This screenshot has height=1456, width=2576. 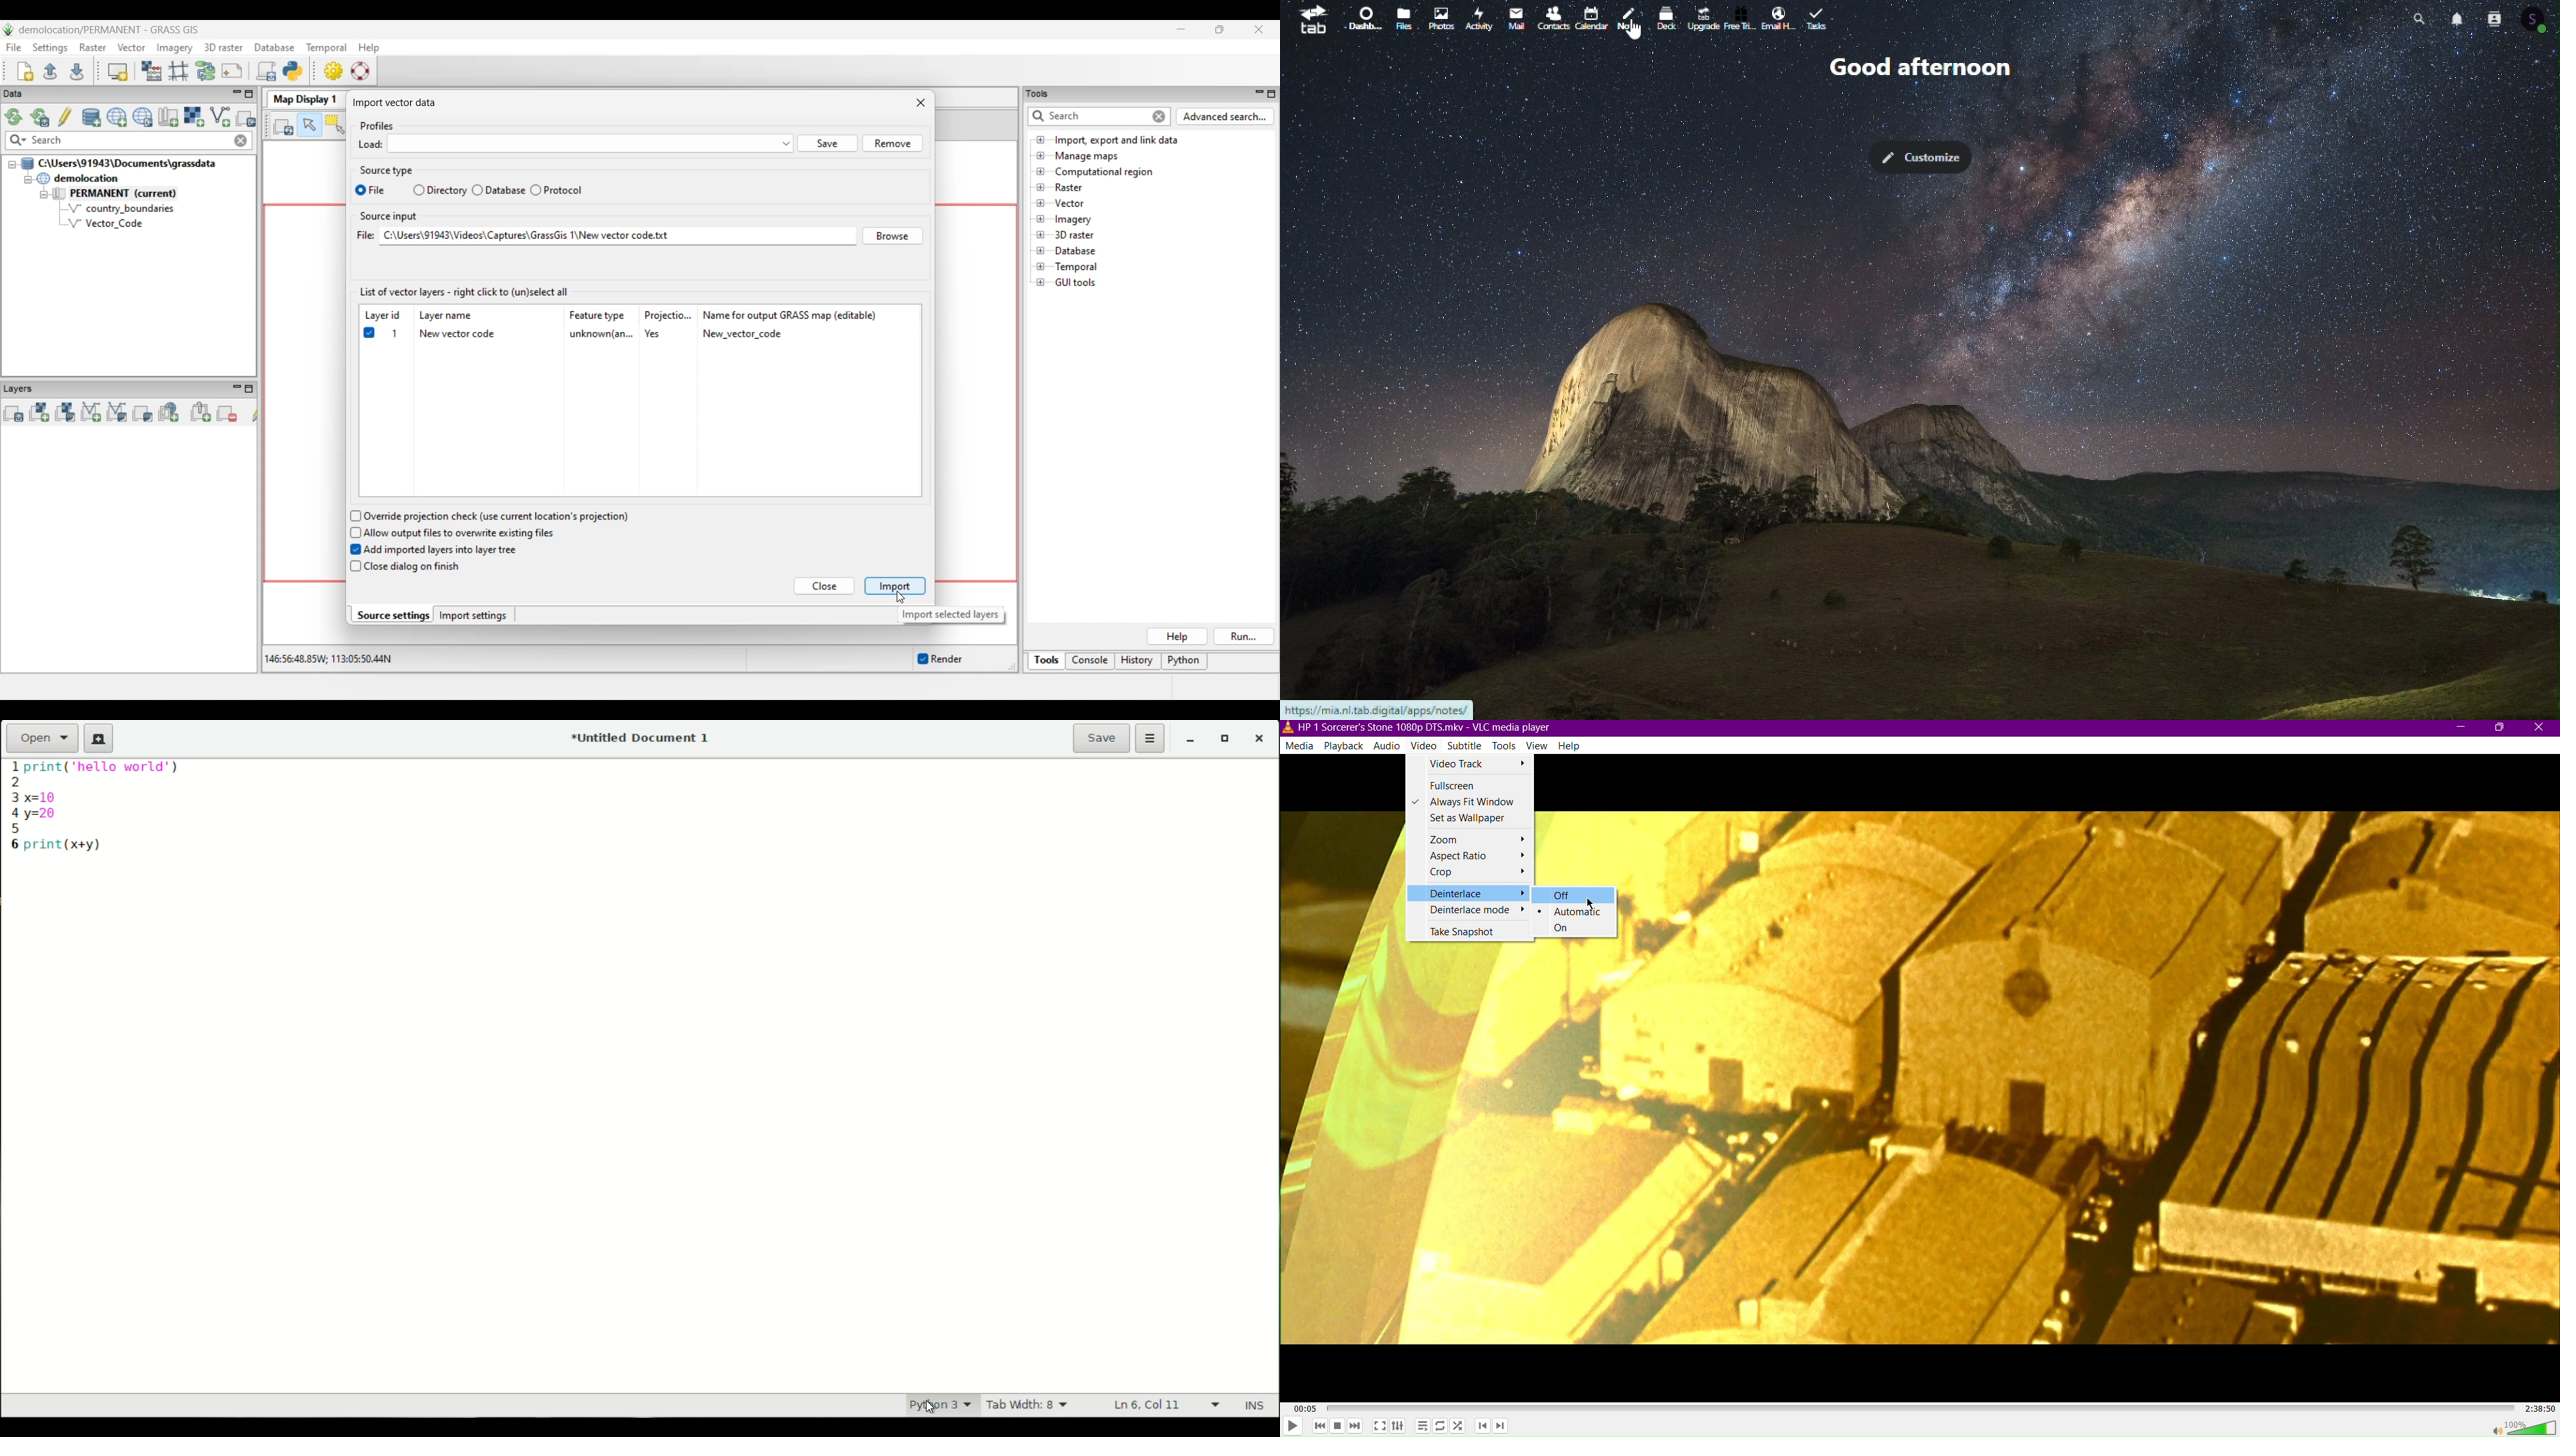 I want to click on save, so click(x=1102, y=738).